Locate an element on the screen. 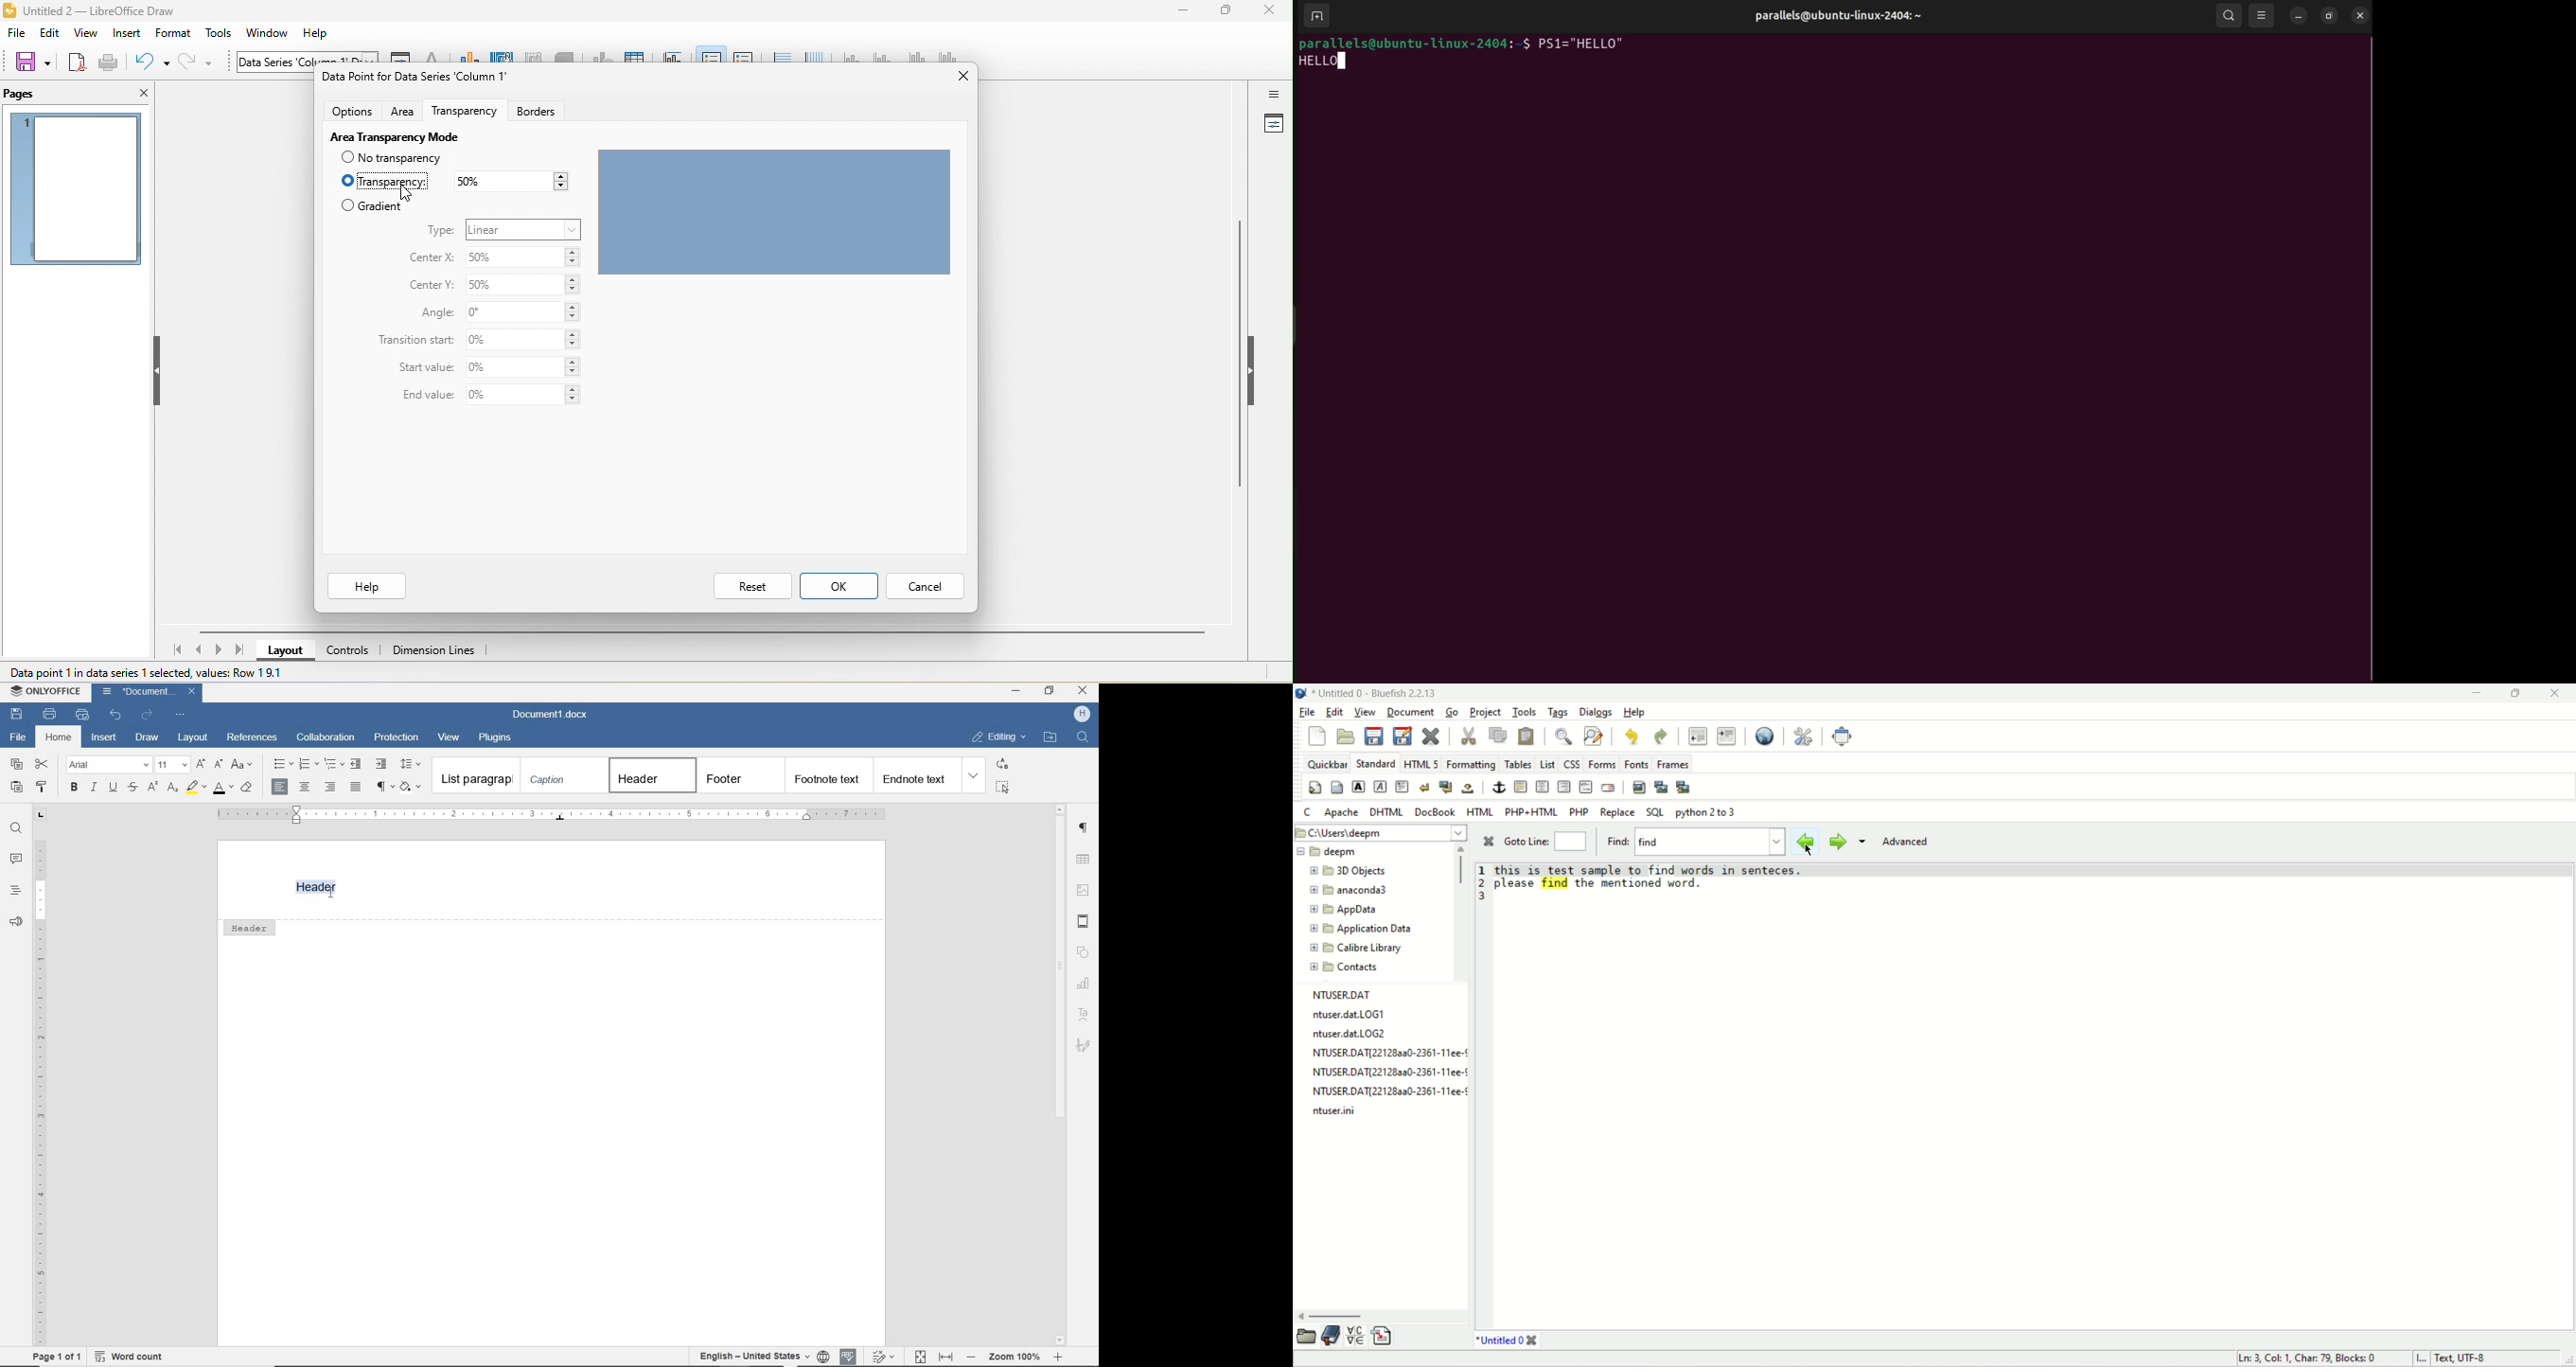 This screenshot has width=2576, height=1372. format background is located at coordinates (501, 55).